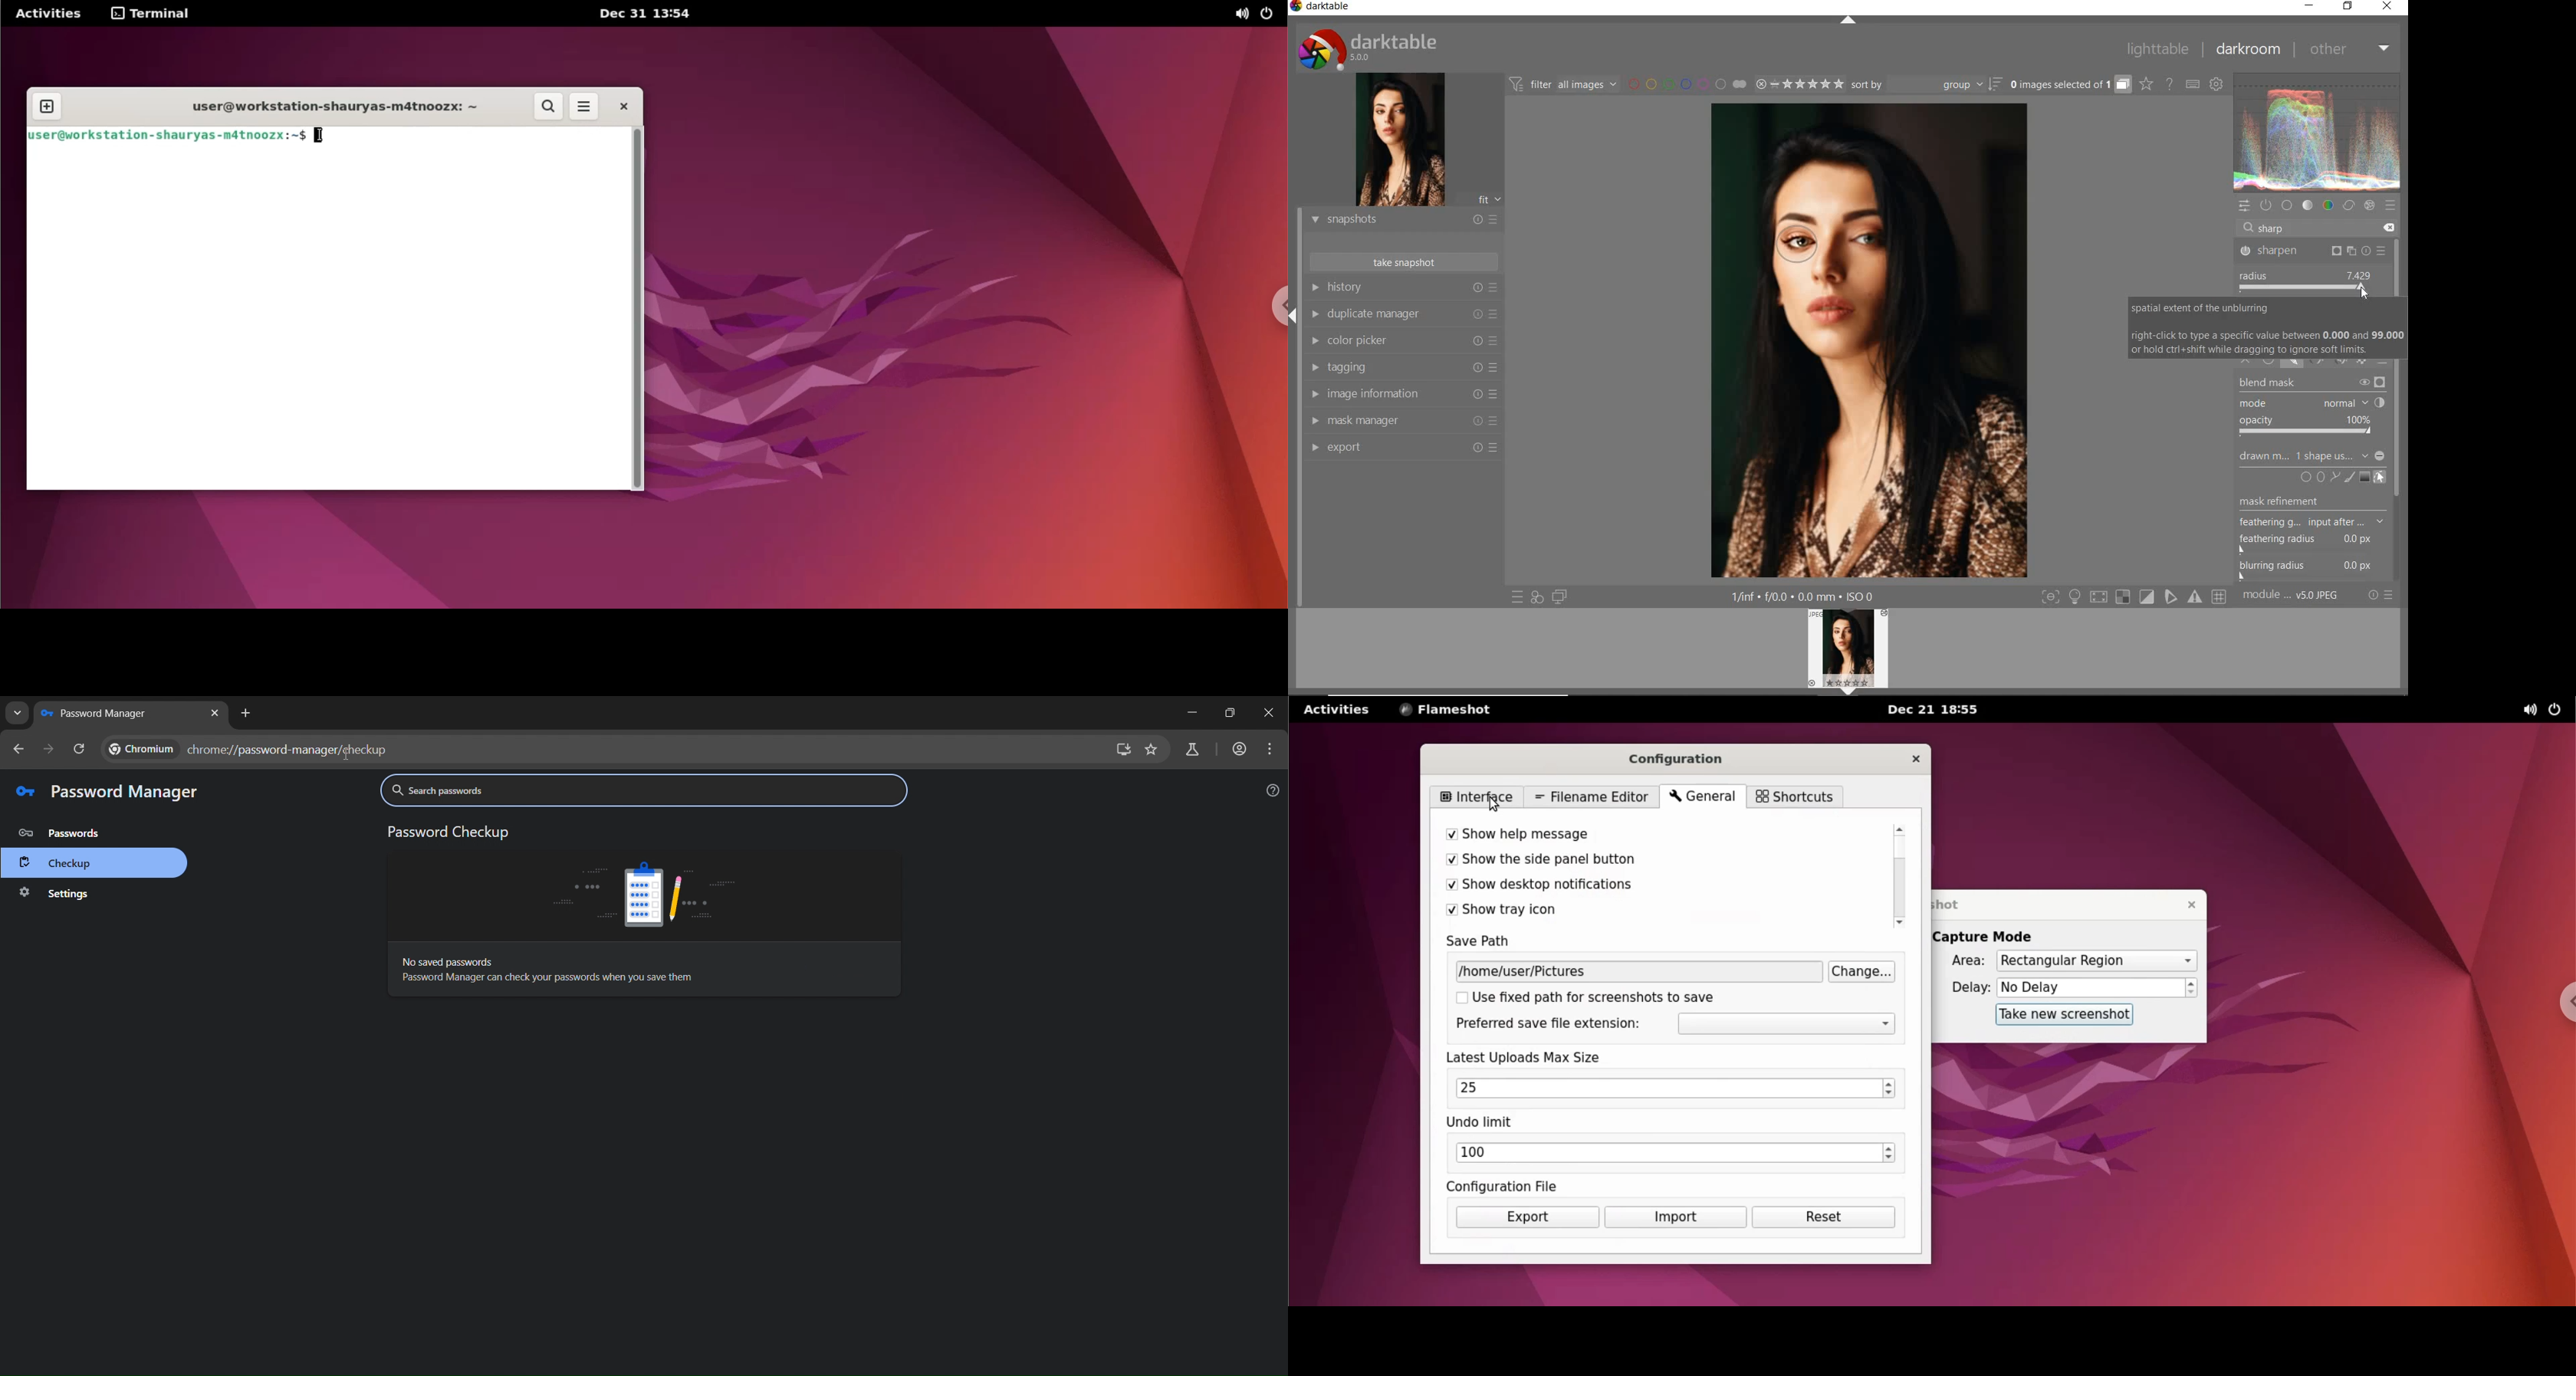 This screenshot has height=1400, width=2576. What do you see at coordinates (2071, 85) in the screenshot?
I see `grouped images` at bounding box center [2071, 85].